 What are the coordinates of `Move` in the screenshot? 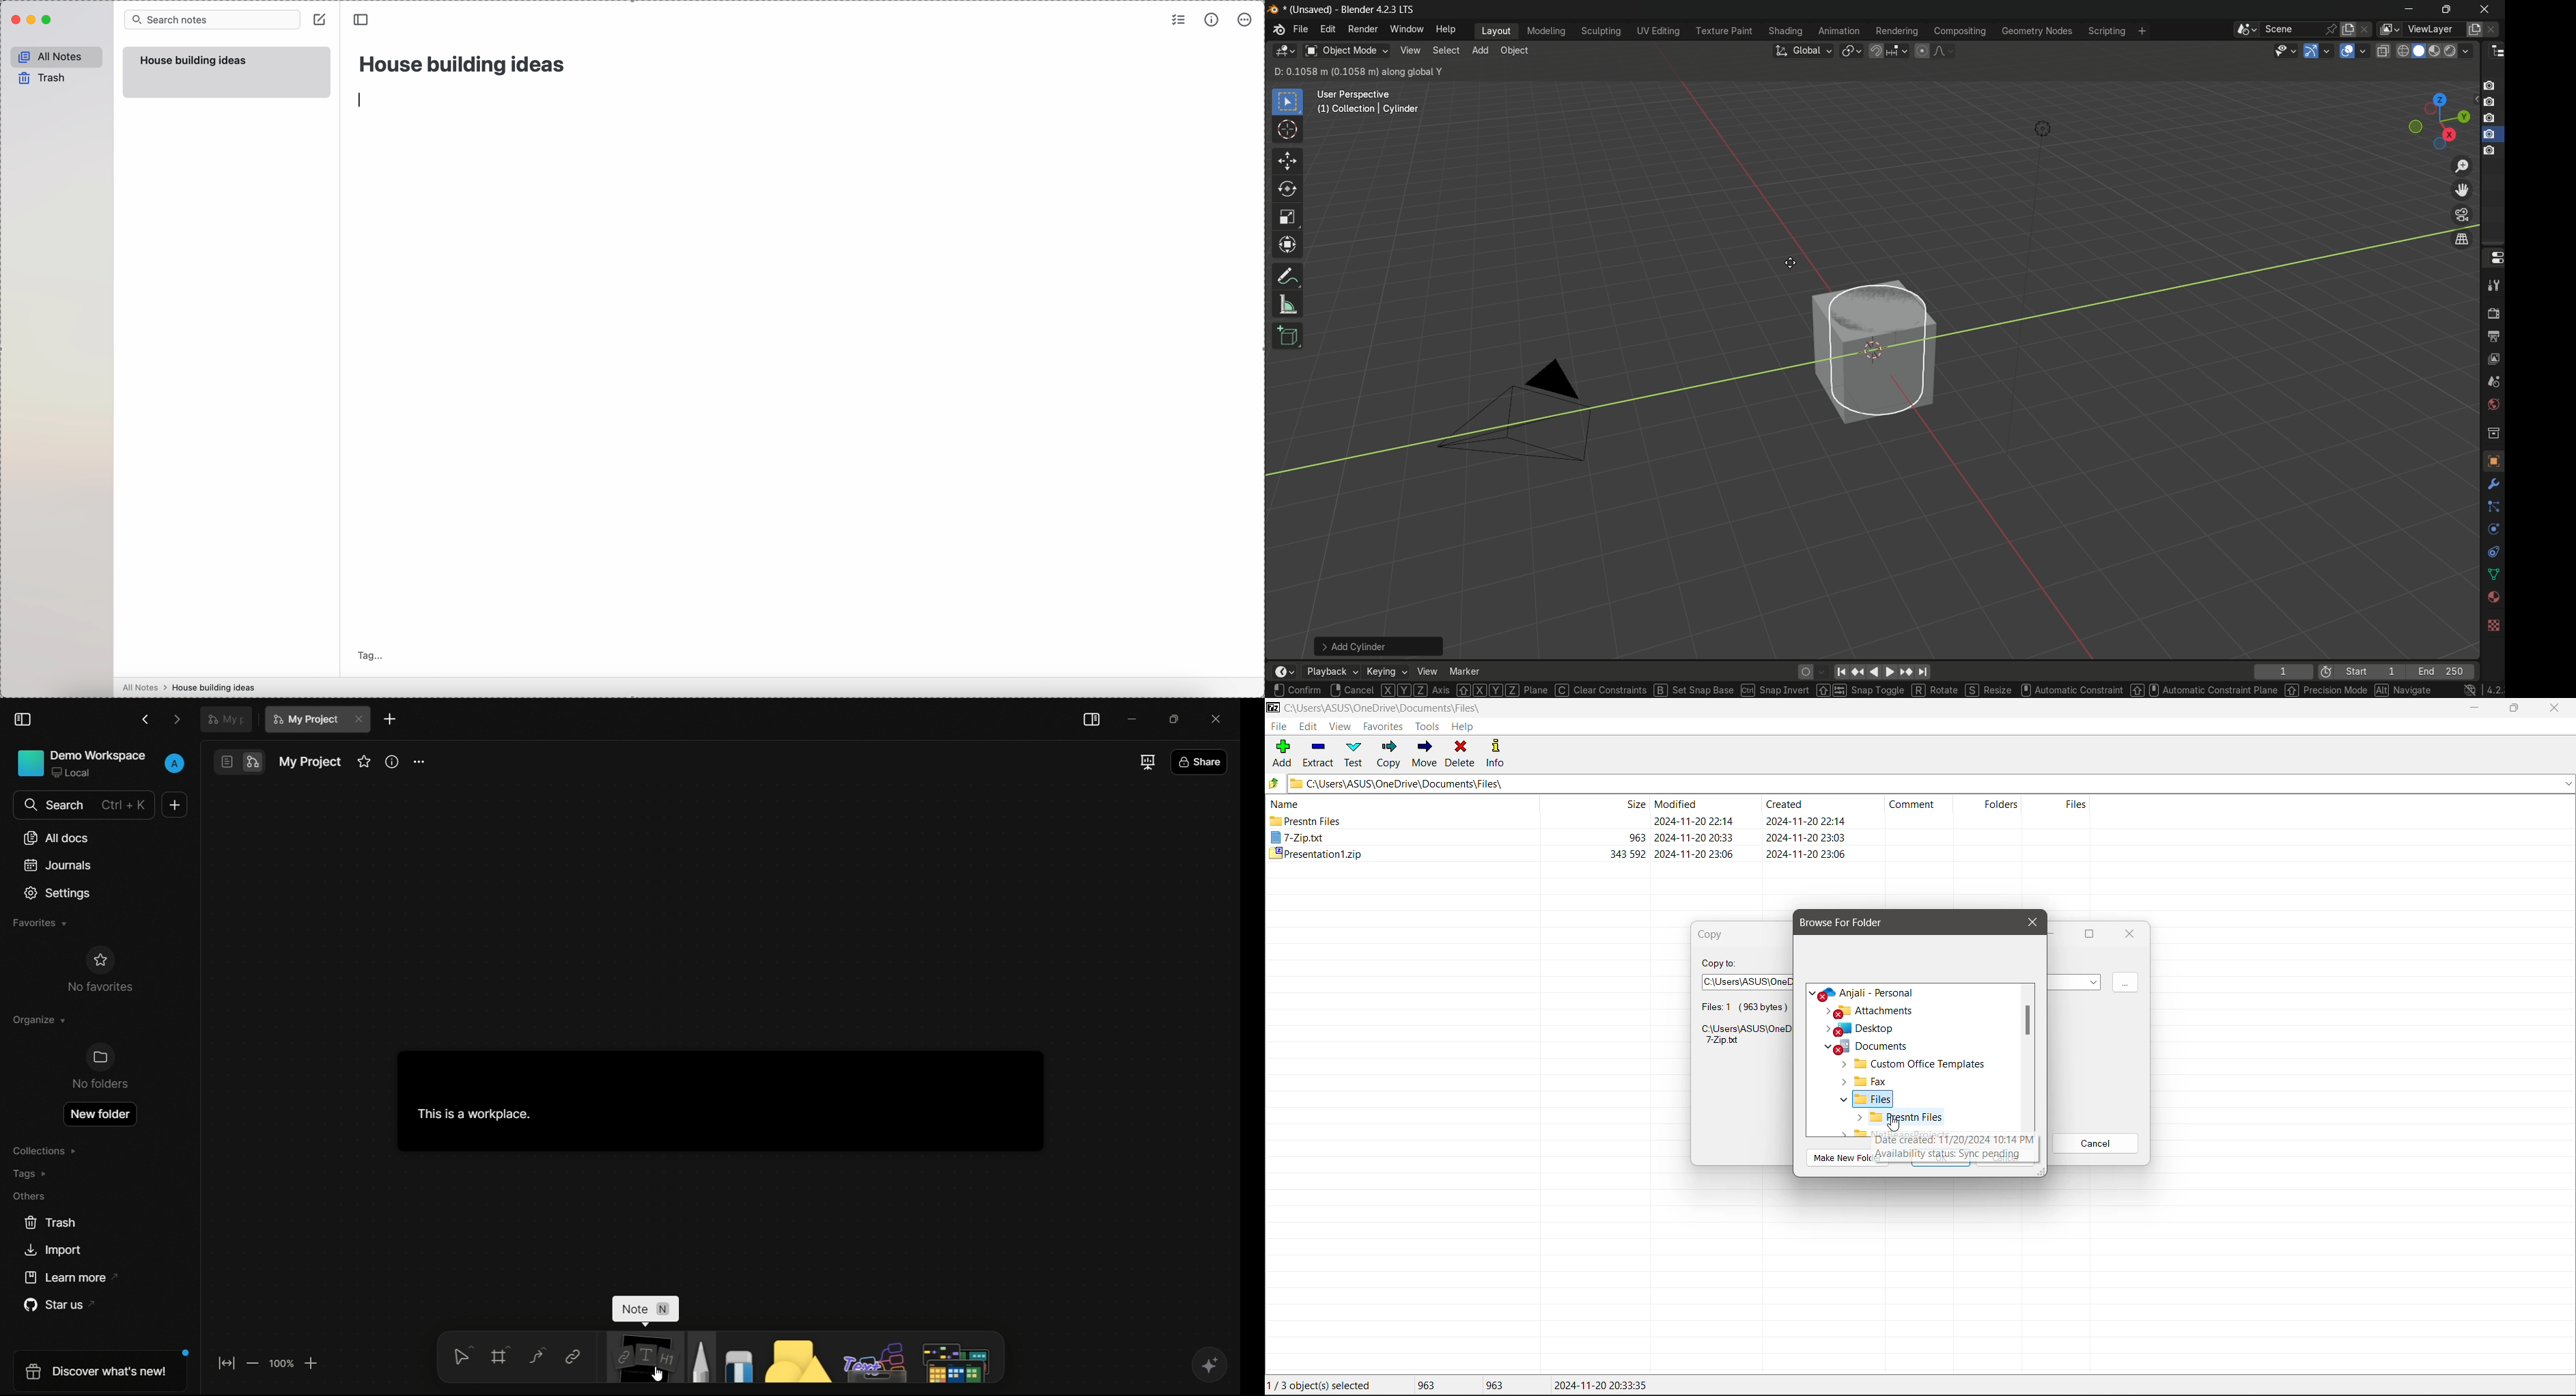 It's located at (1427, 754).